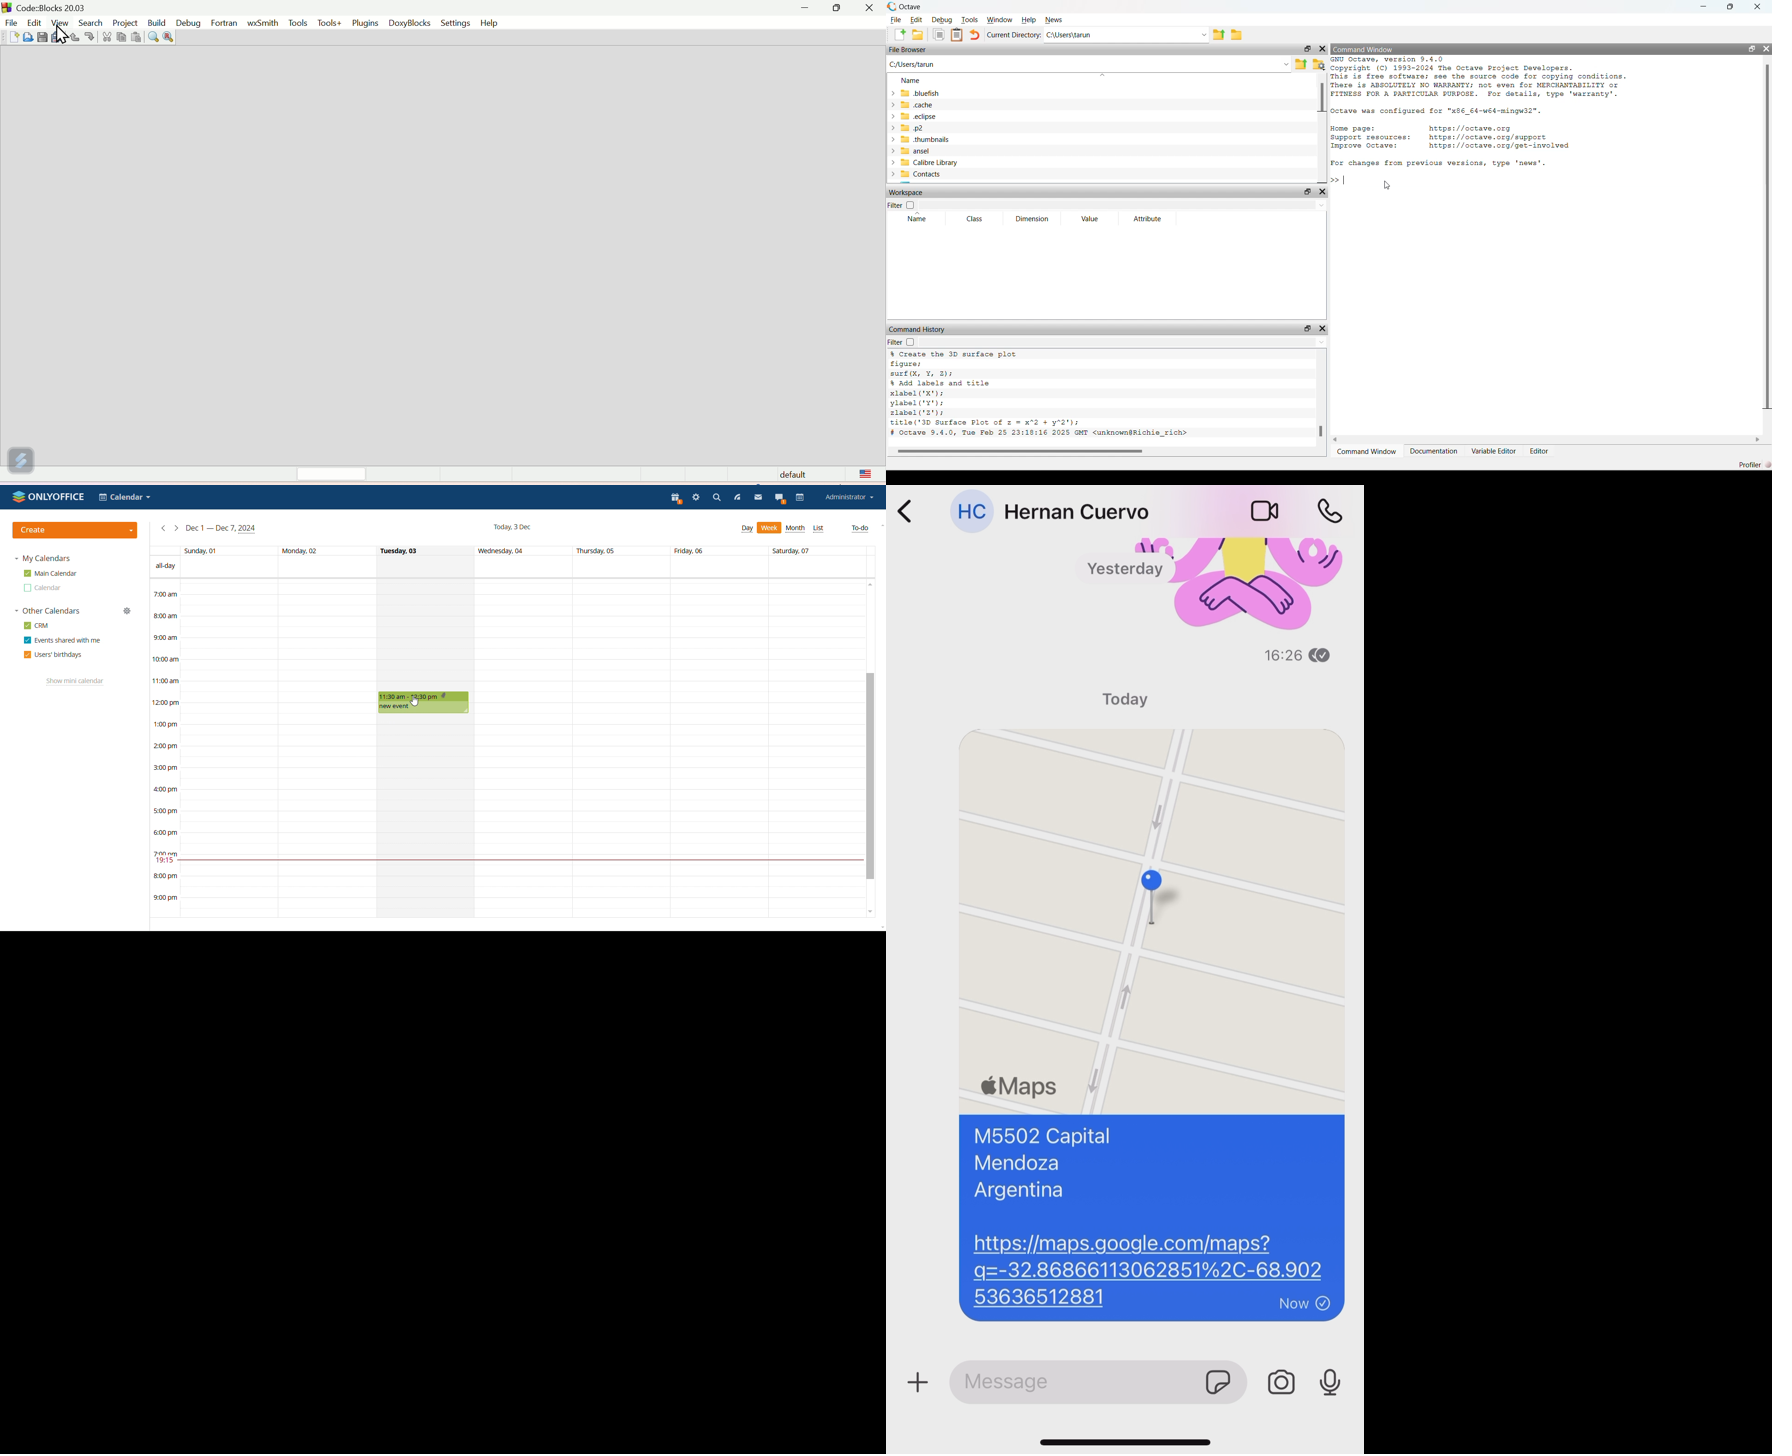 This screenshot has height=1456, width=1792. Describe the element at coordinates (34, 22) in the screenshot. I see `` at that location.